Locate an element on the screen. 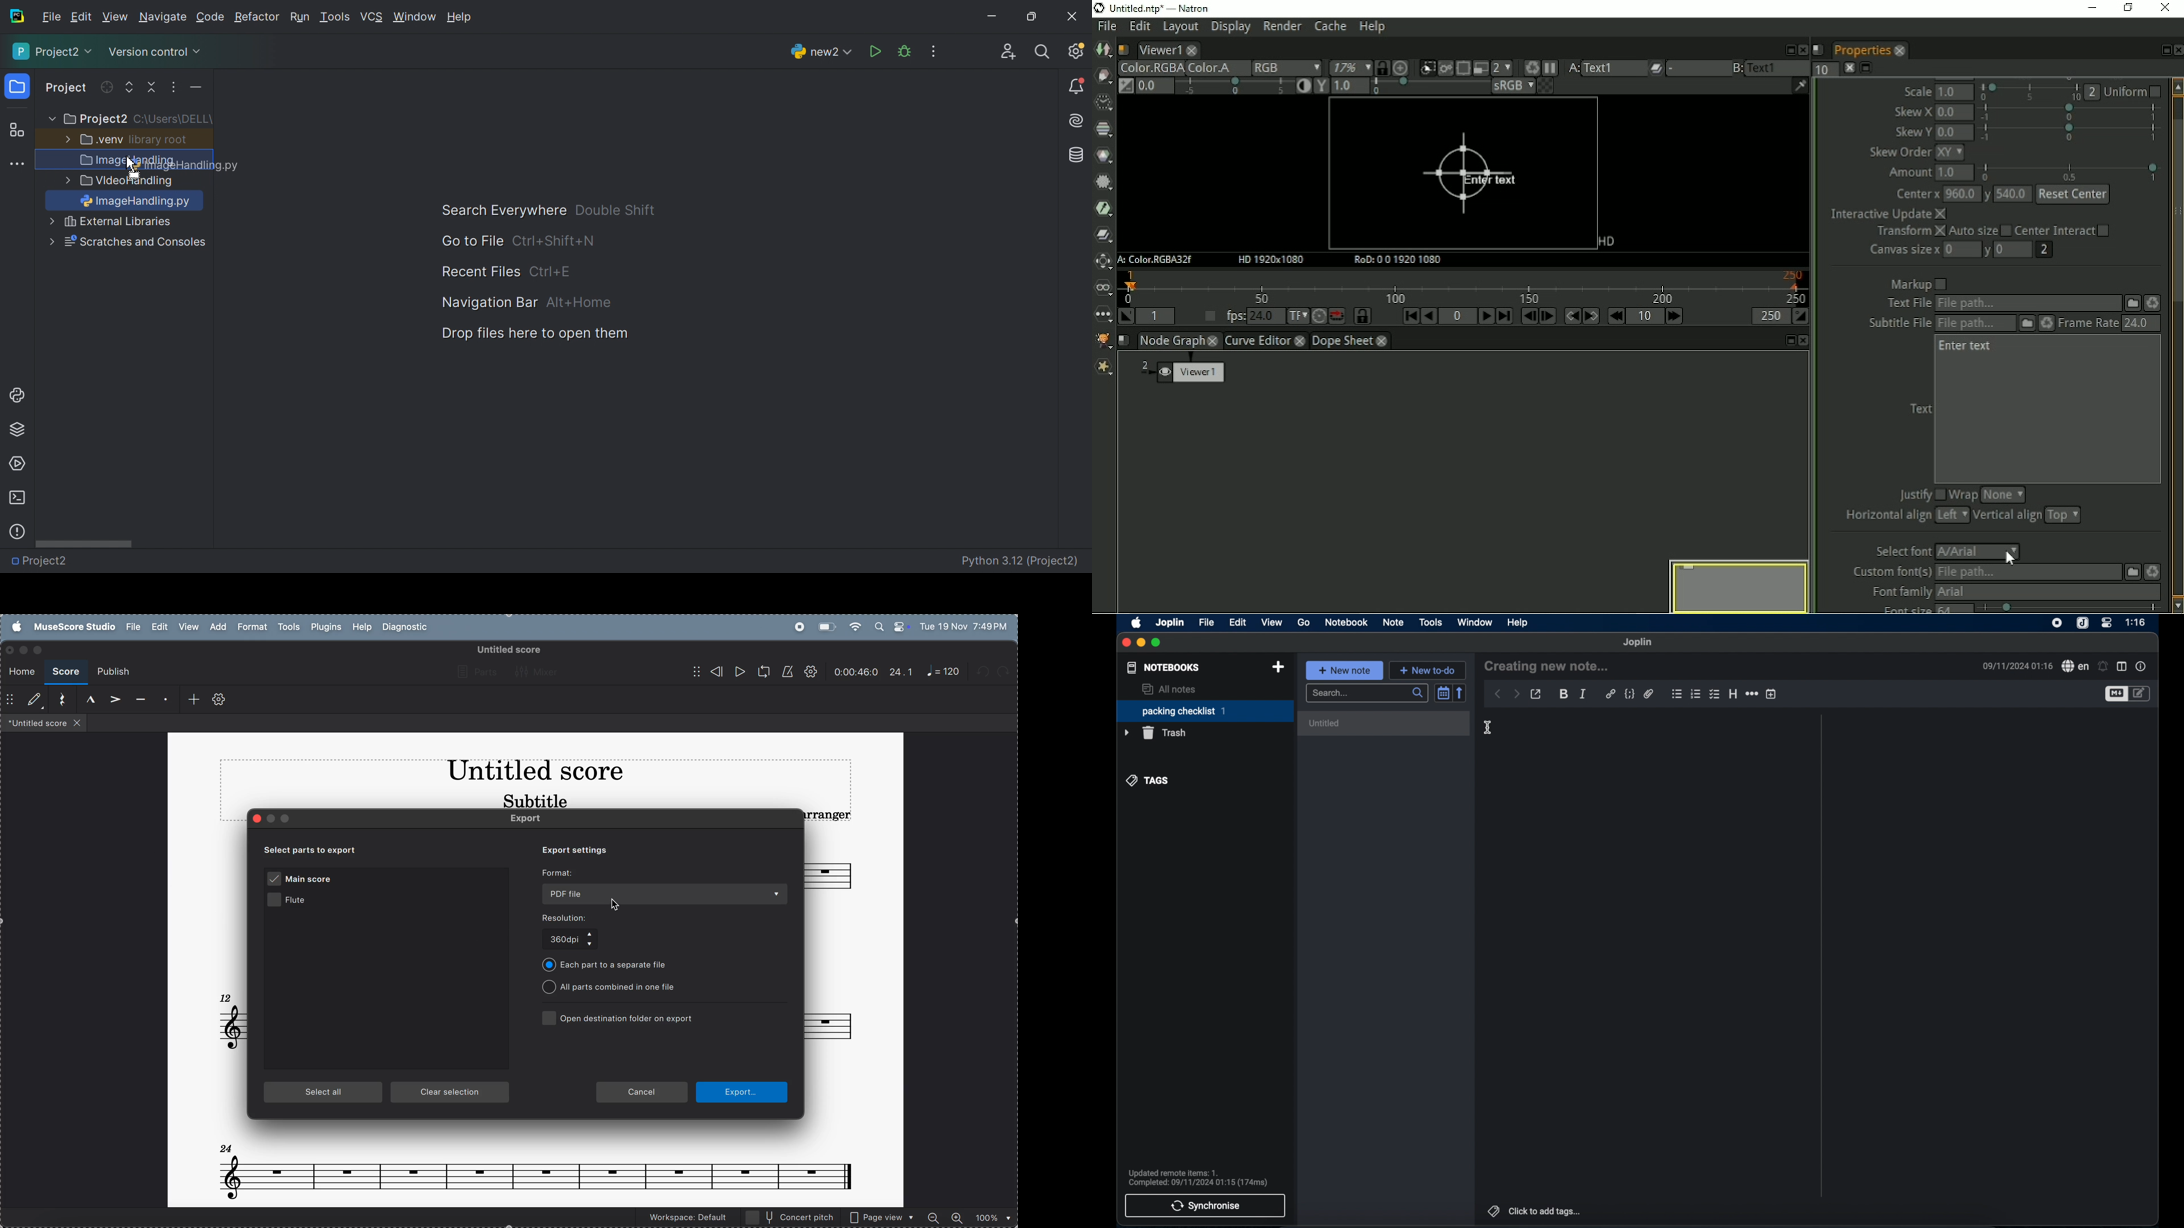 Image resolution: width=2184 pixels, height=1232 pixels. bulleted checklist is located at coordinates (1715, 695).